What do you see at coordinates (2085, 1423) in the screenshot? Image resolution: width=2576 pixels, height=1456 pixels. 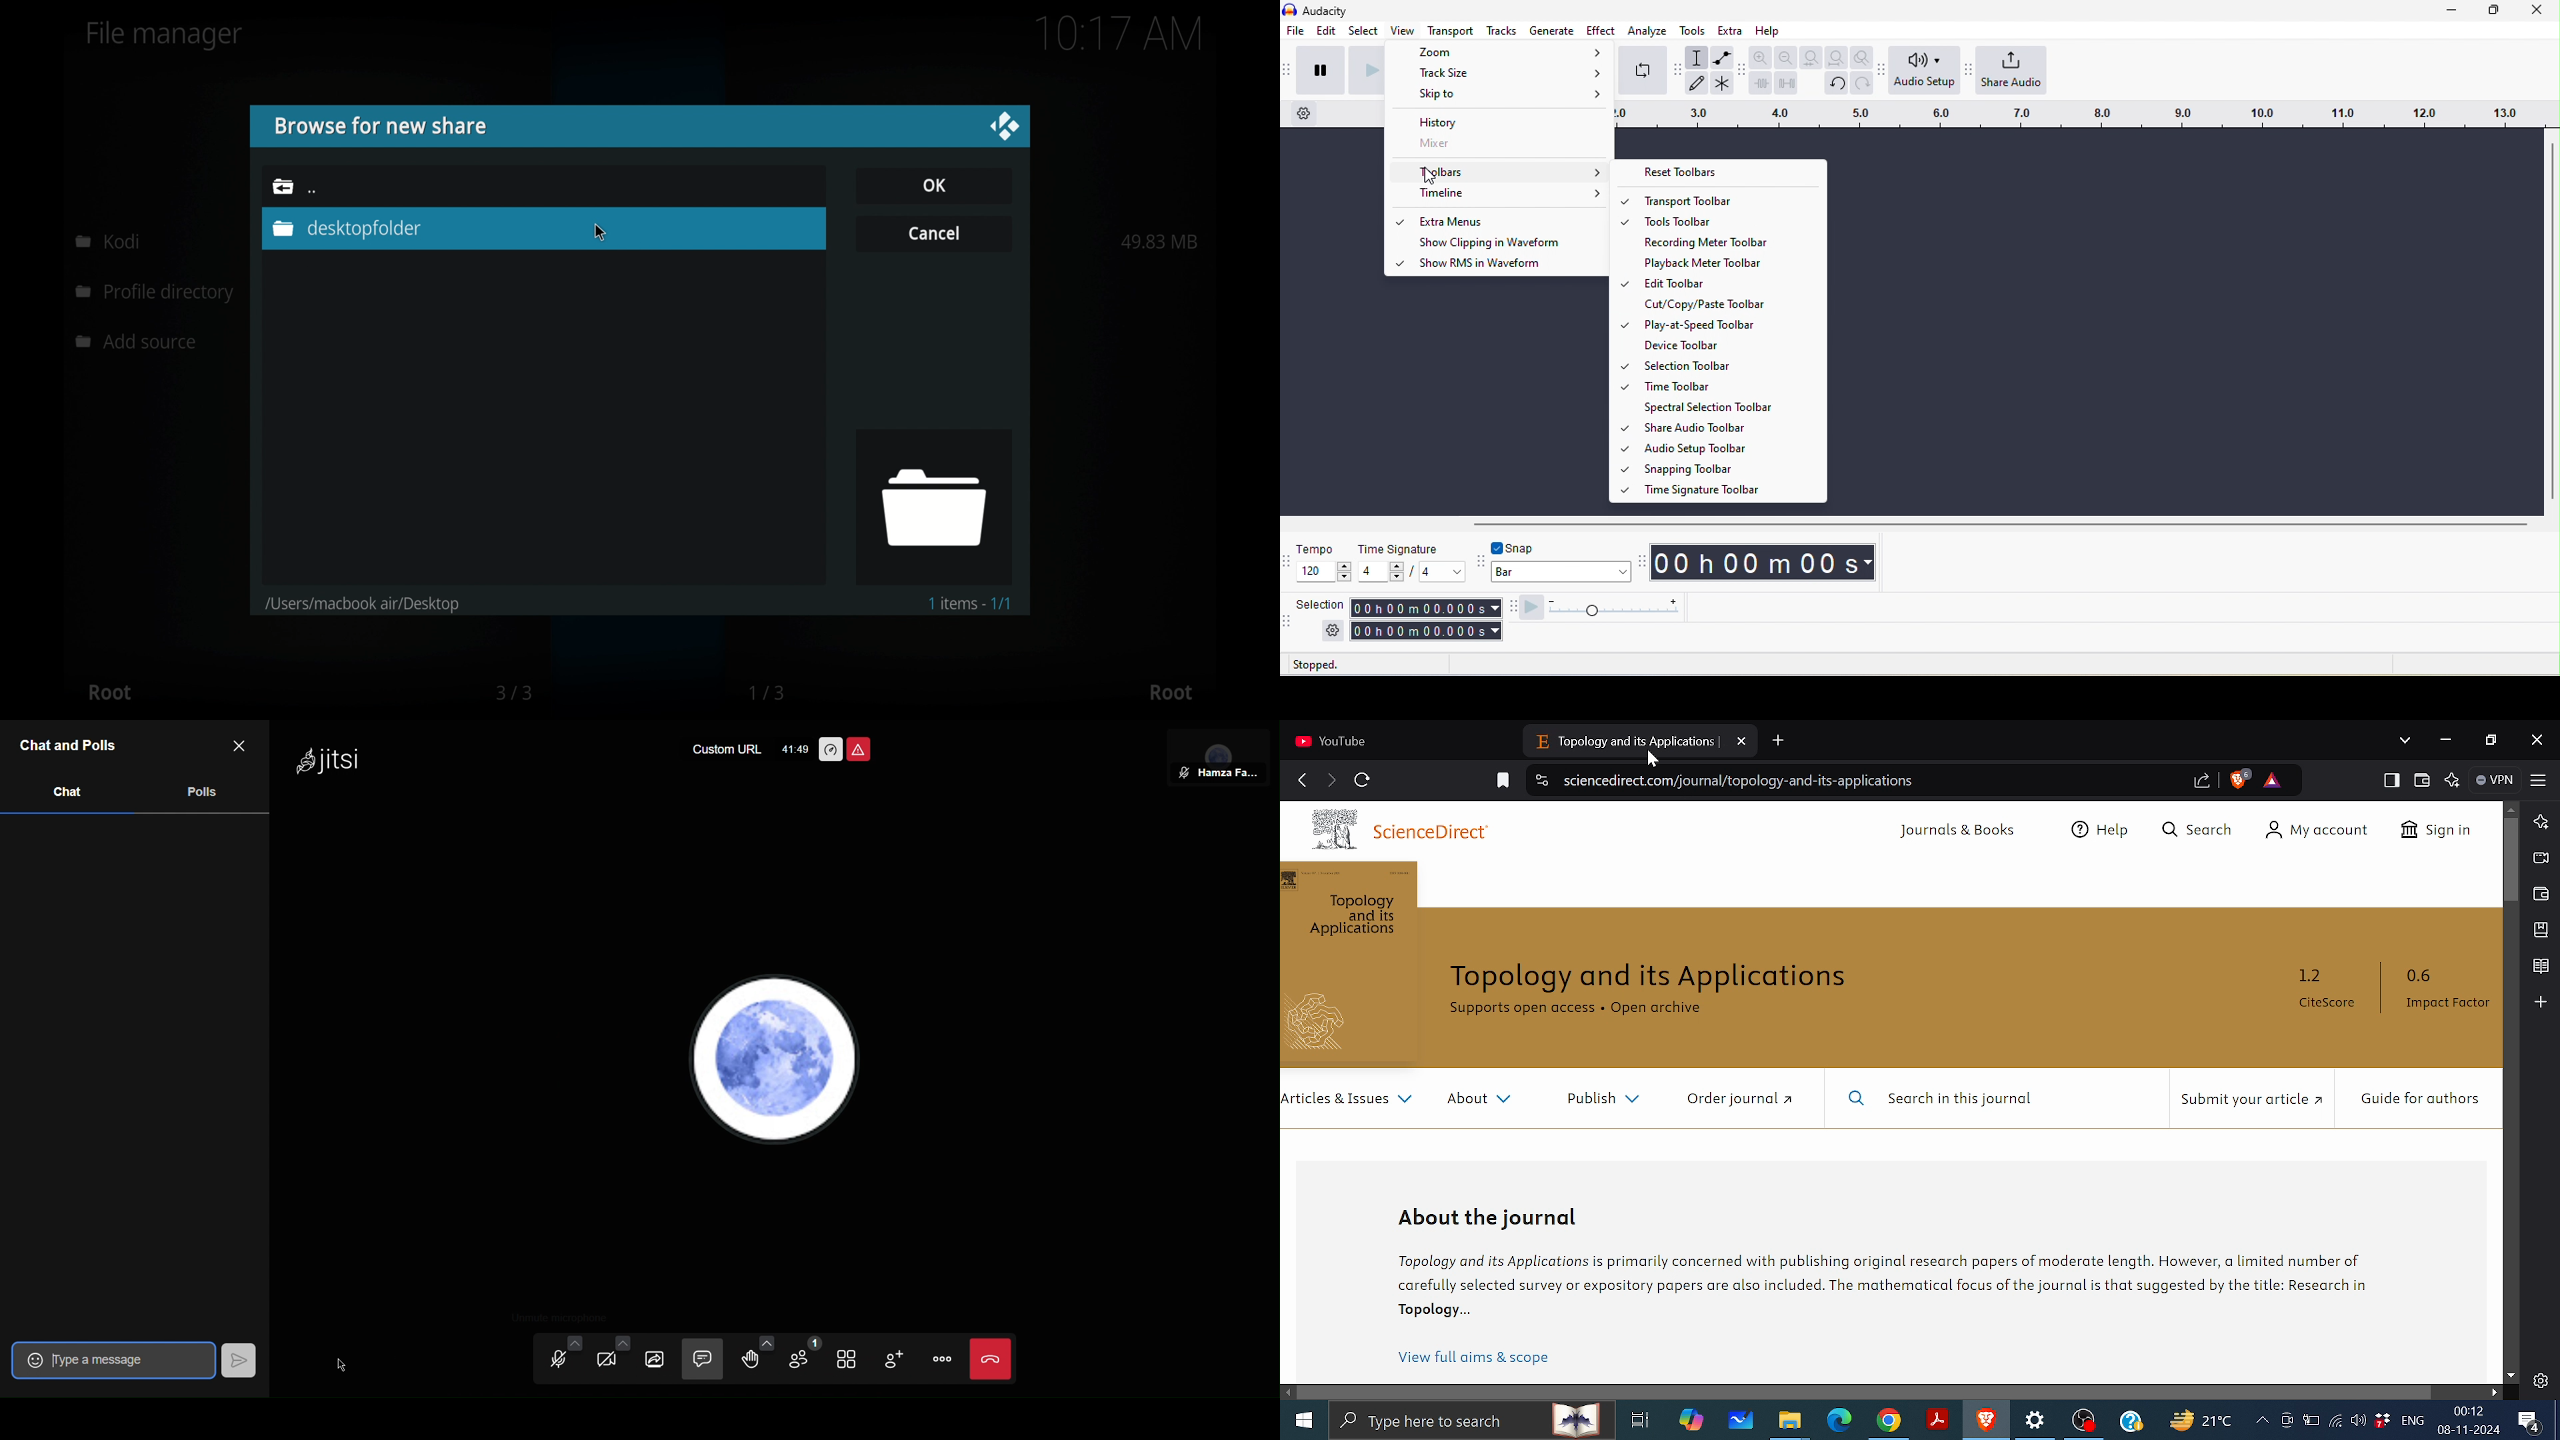 I see `OBS recorder` at bounding box center [2085, 1423].